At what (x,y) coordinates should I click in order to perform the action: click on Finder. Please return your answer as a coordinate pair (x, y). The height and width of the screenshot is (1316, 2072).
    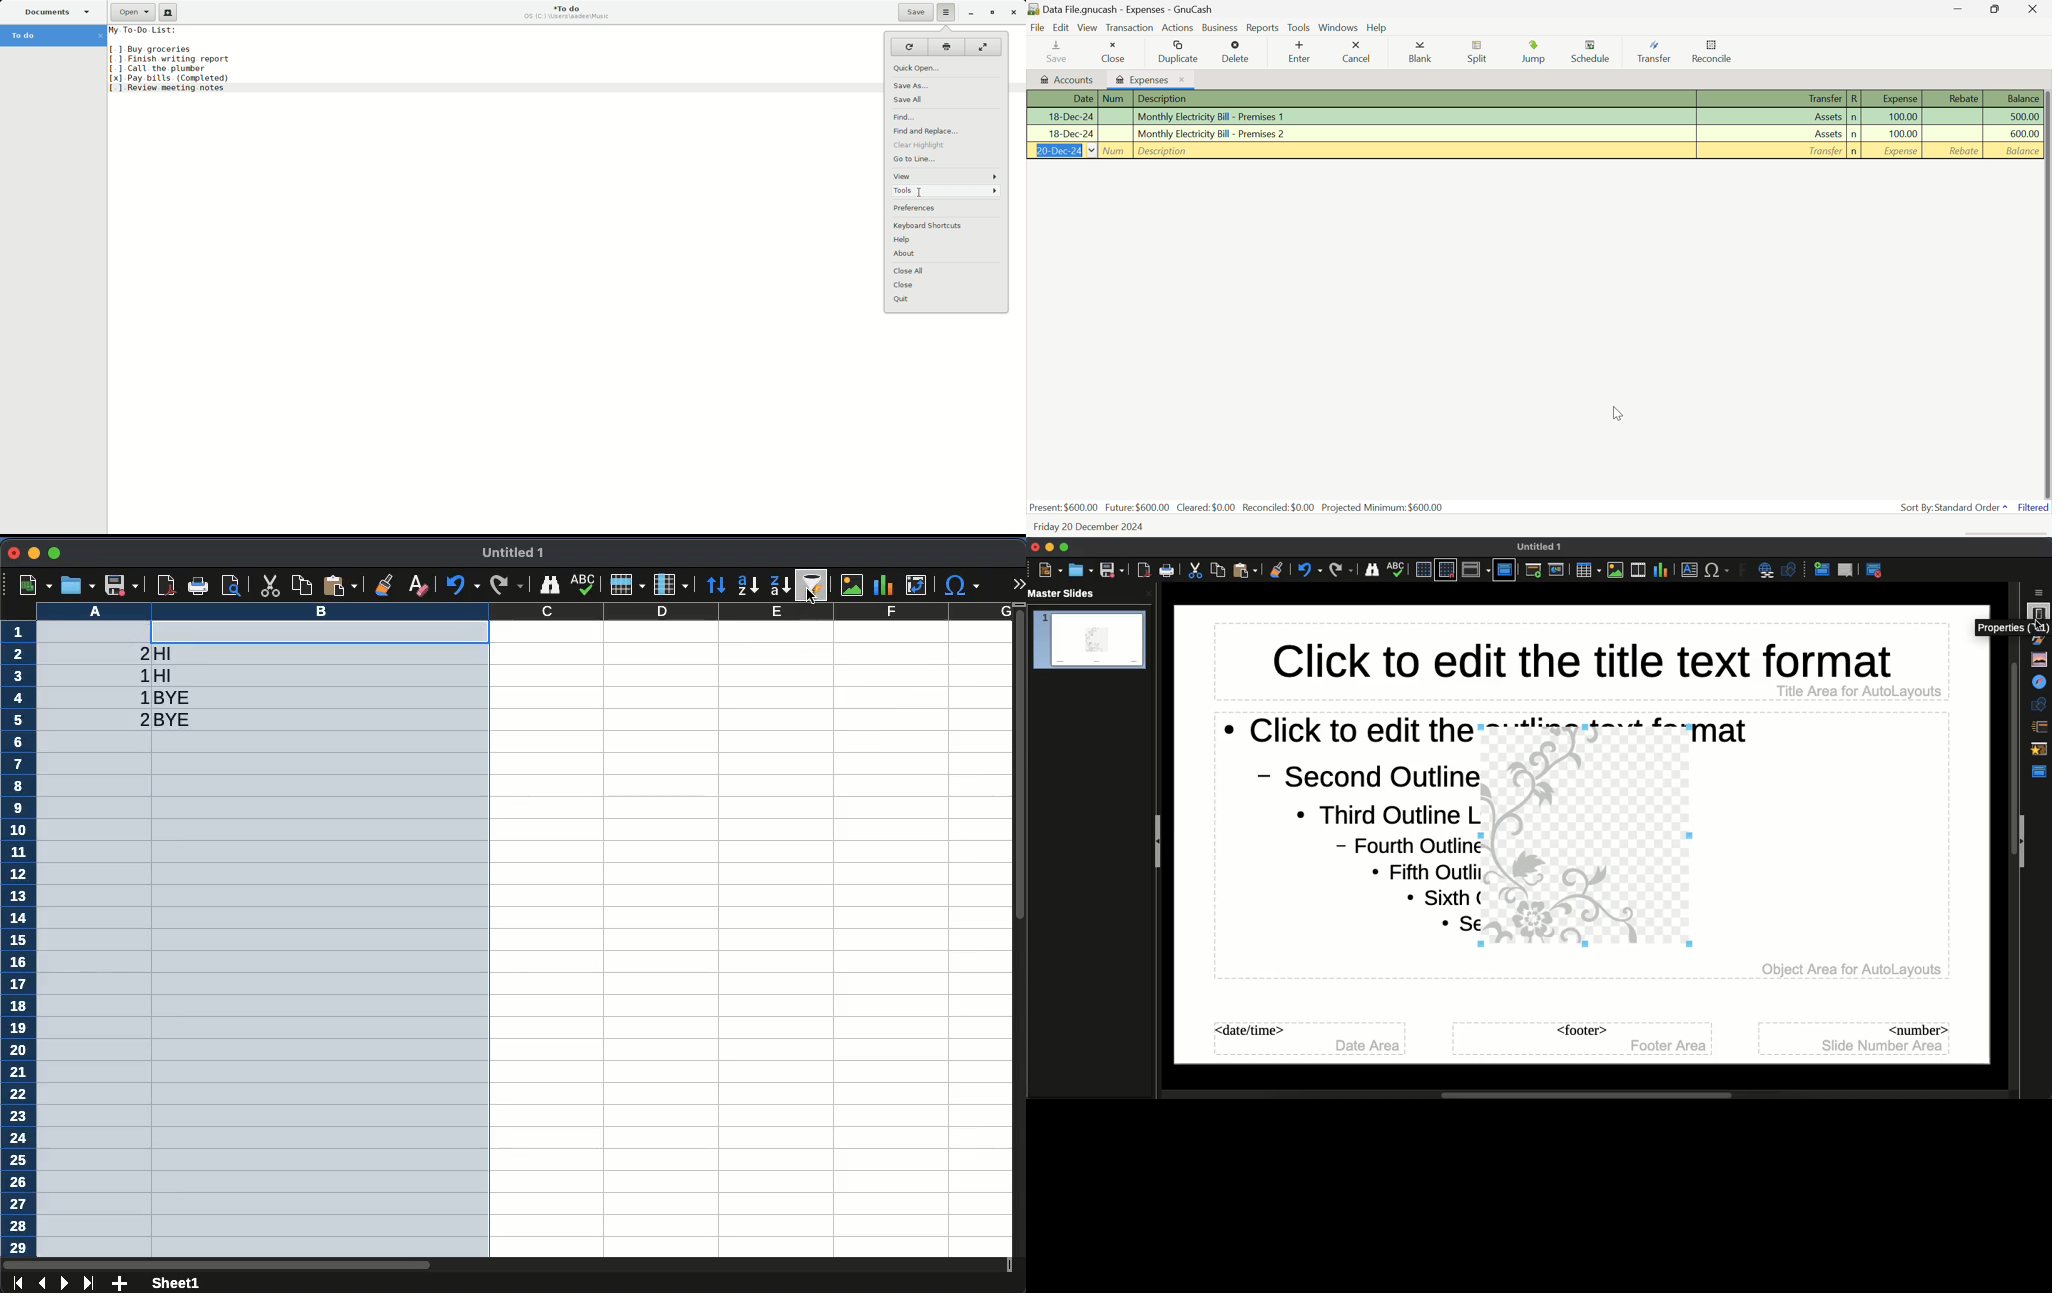
    Looking at the image, I should click on (1372, 571).